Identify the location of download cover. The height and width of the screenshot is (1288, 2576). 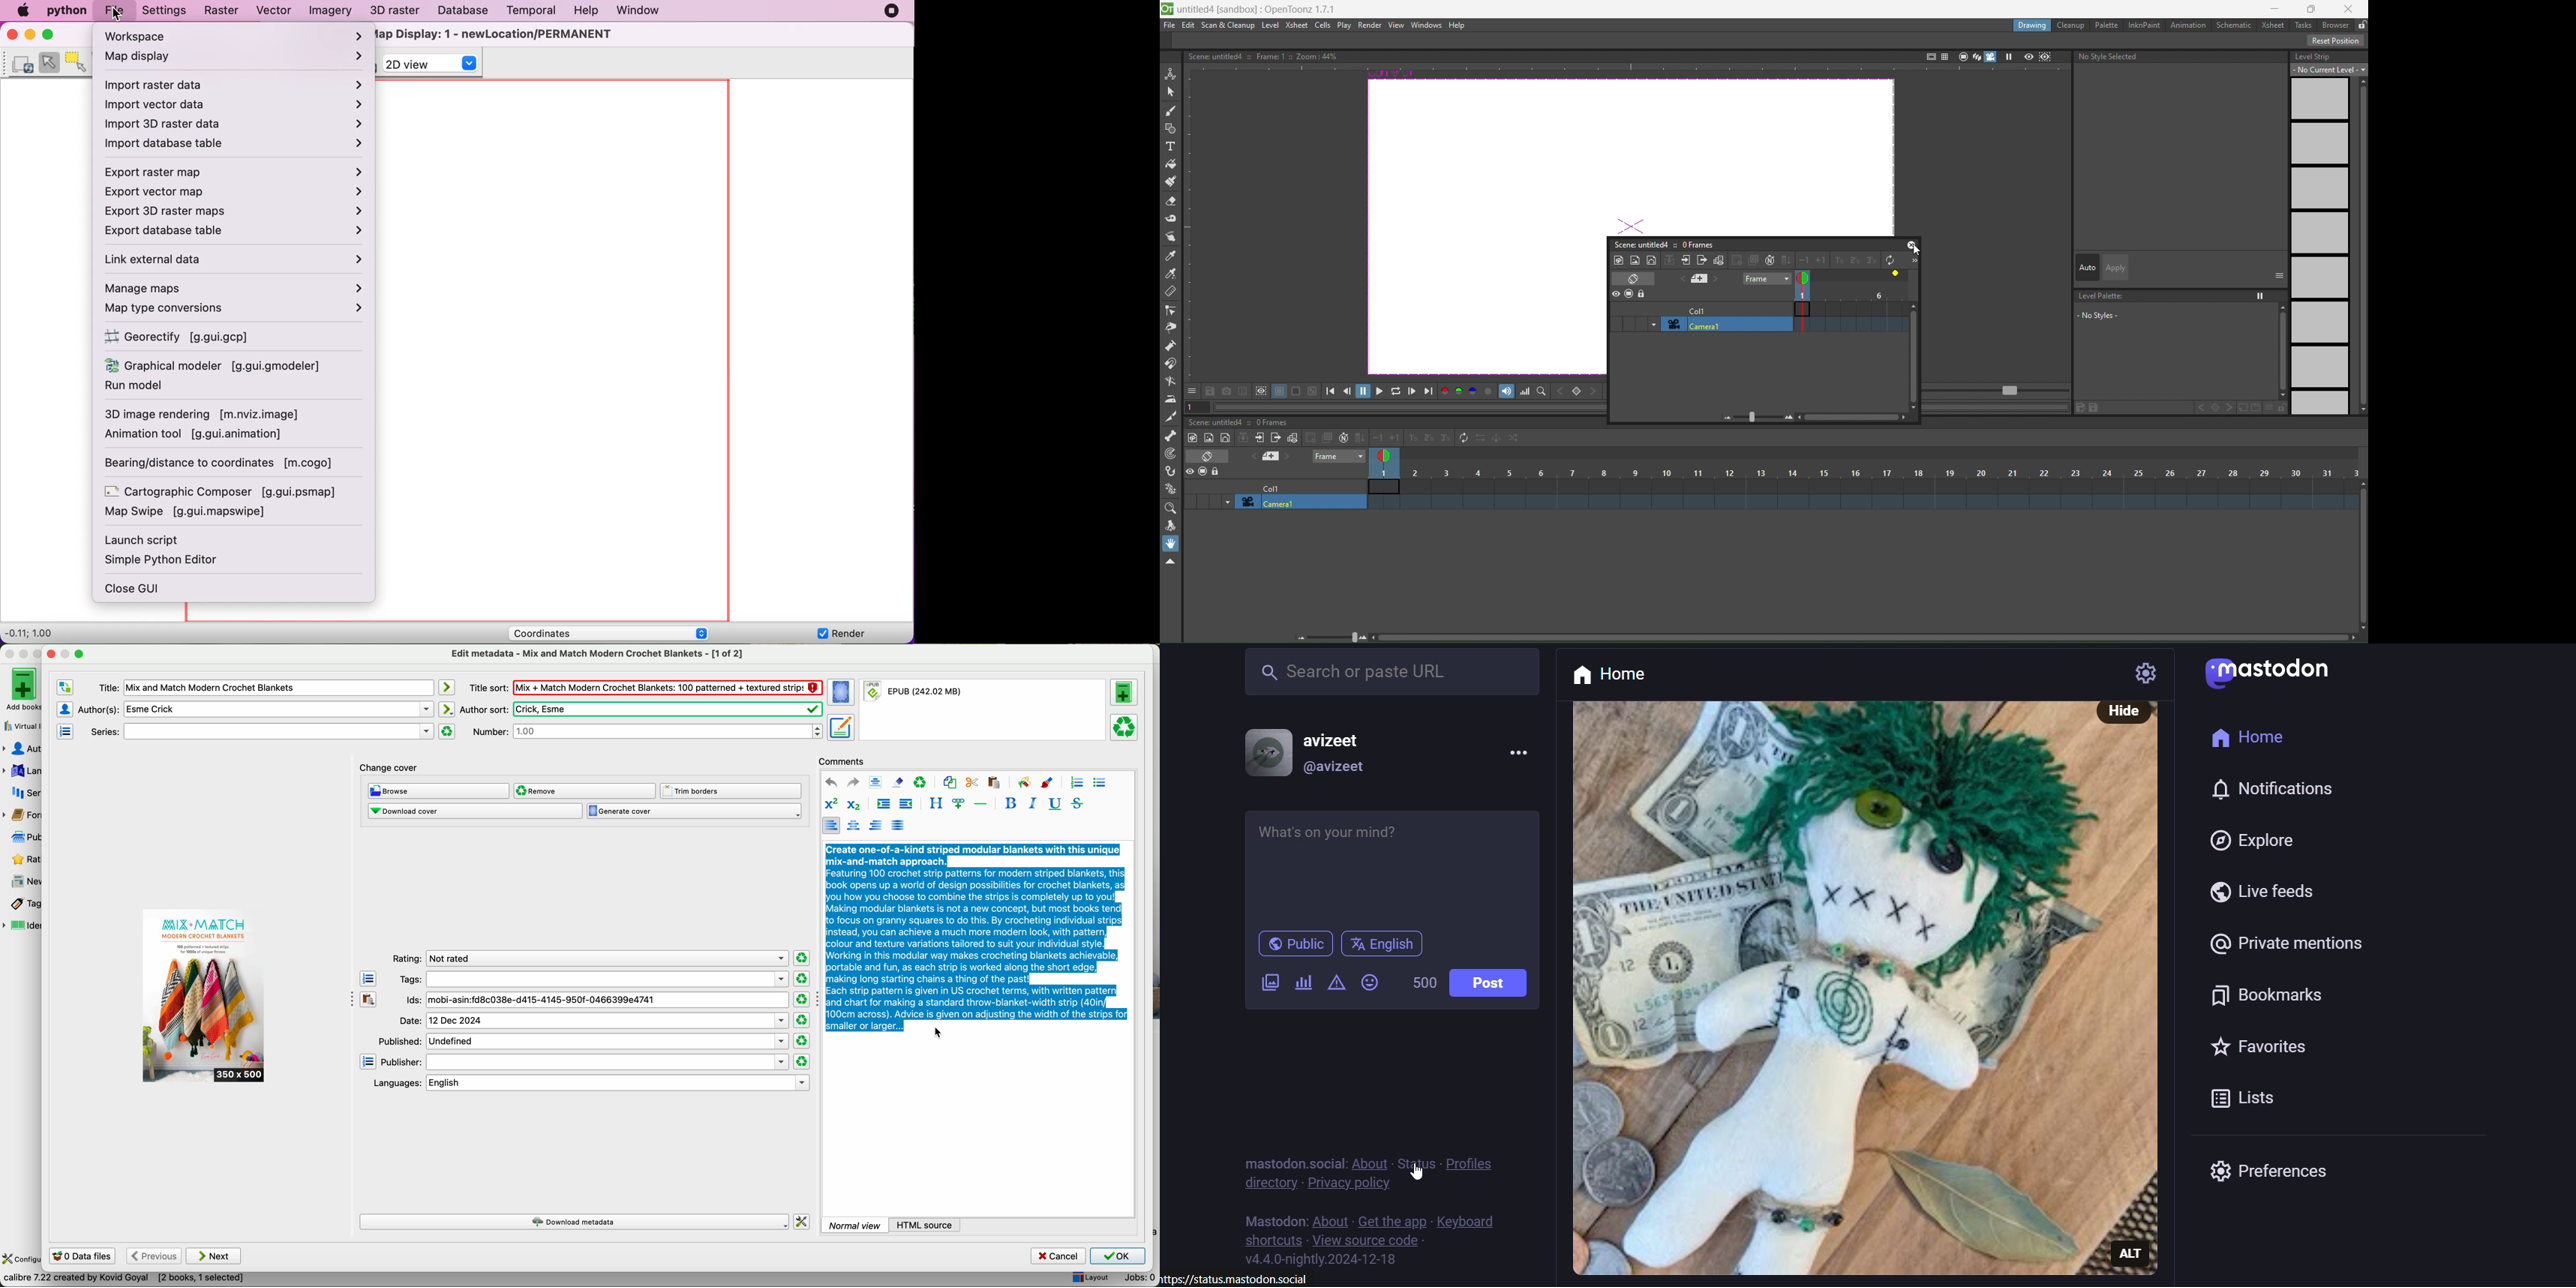
(475, 811).